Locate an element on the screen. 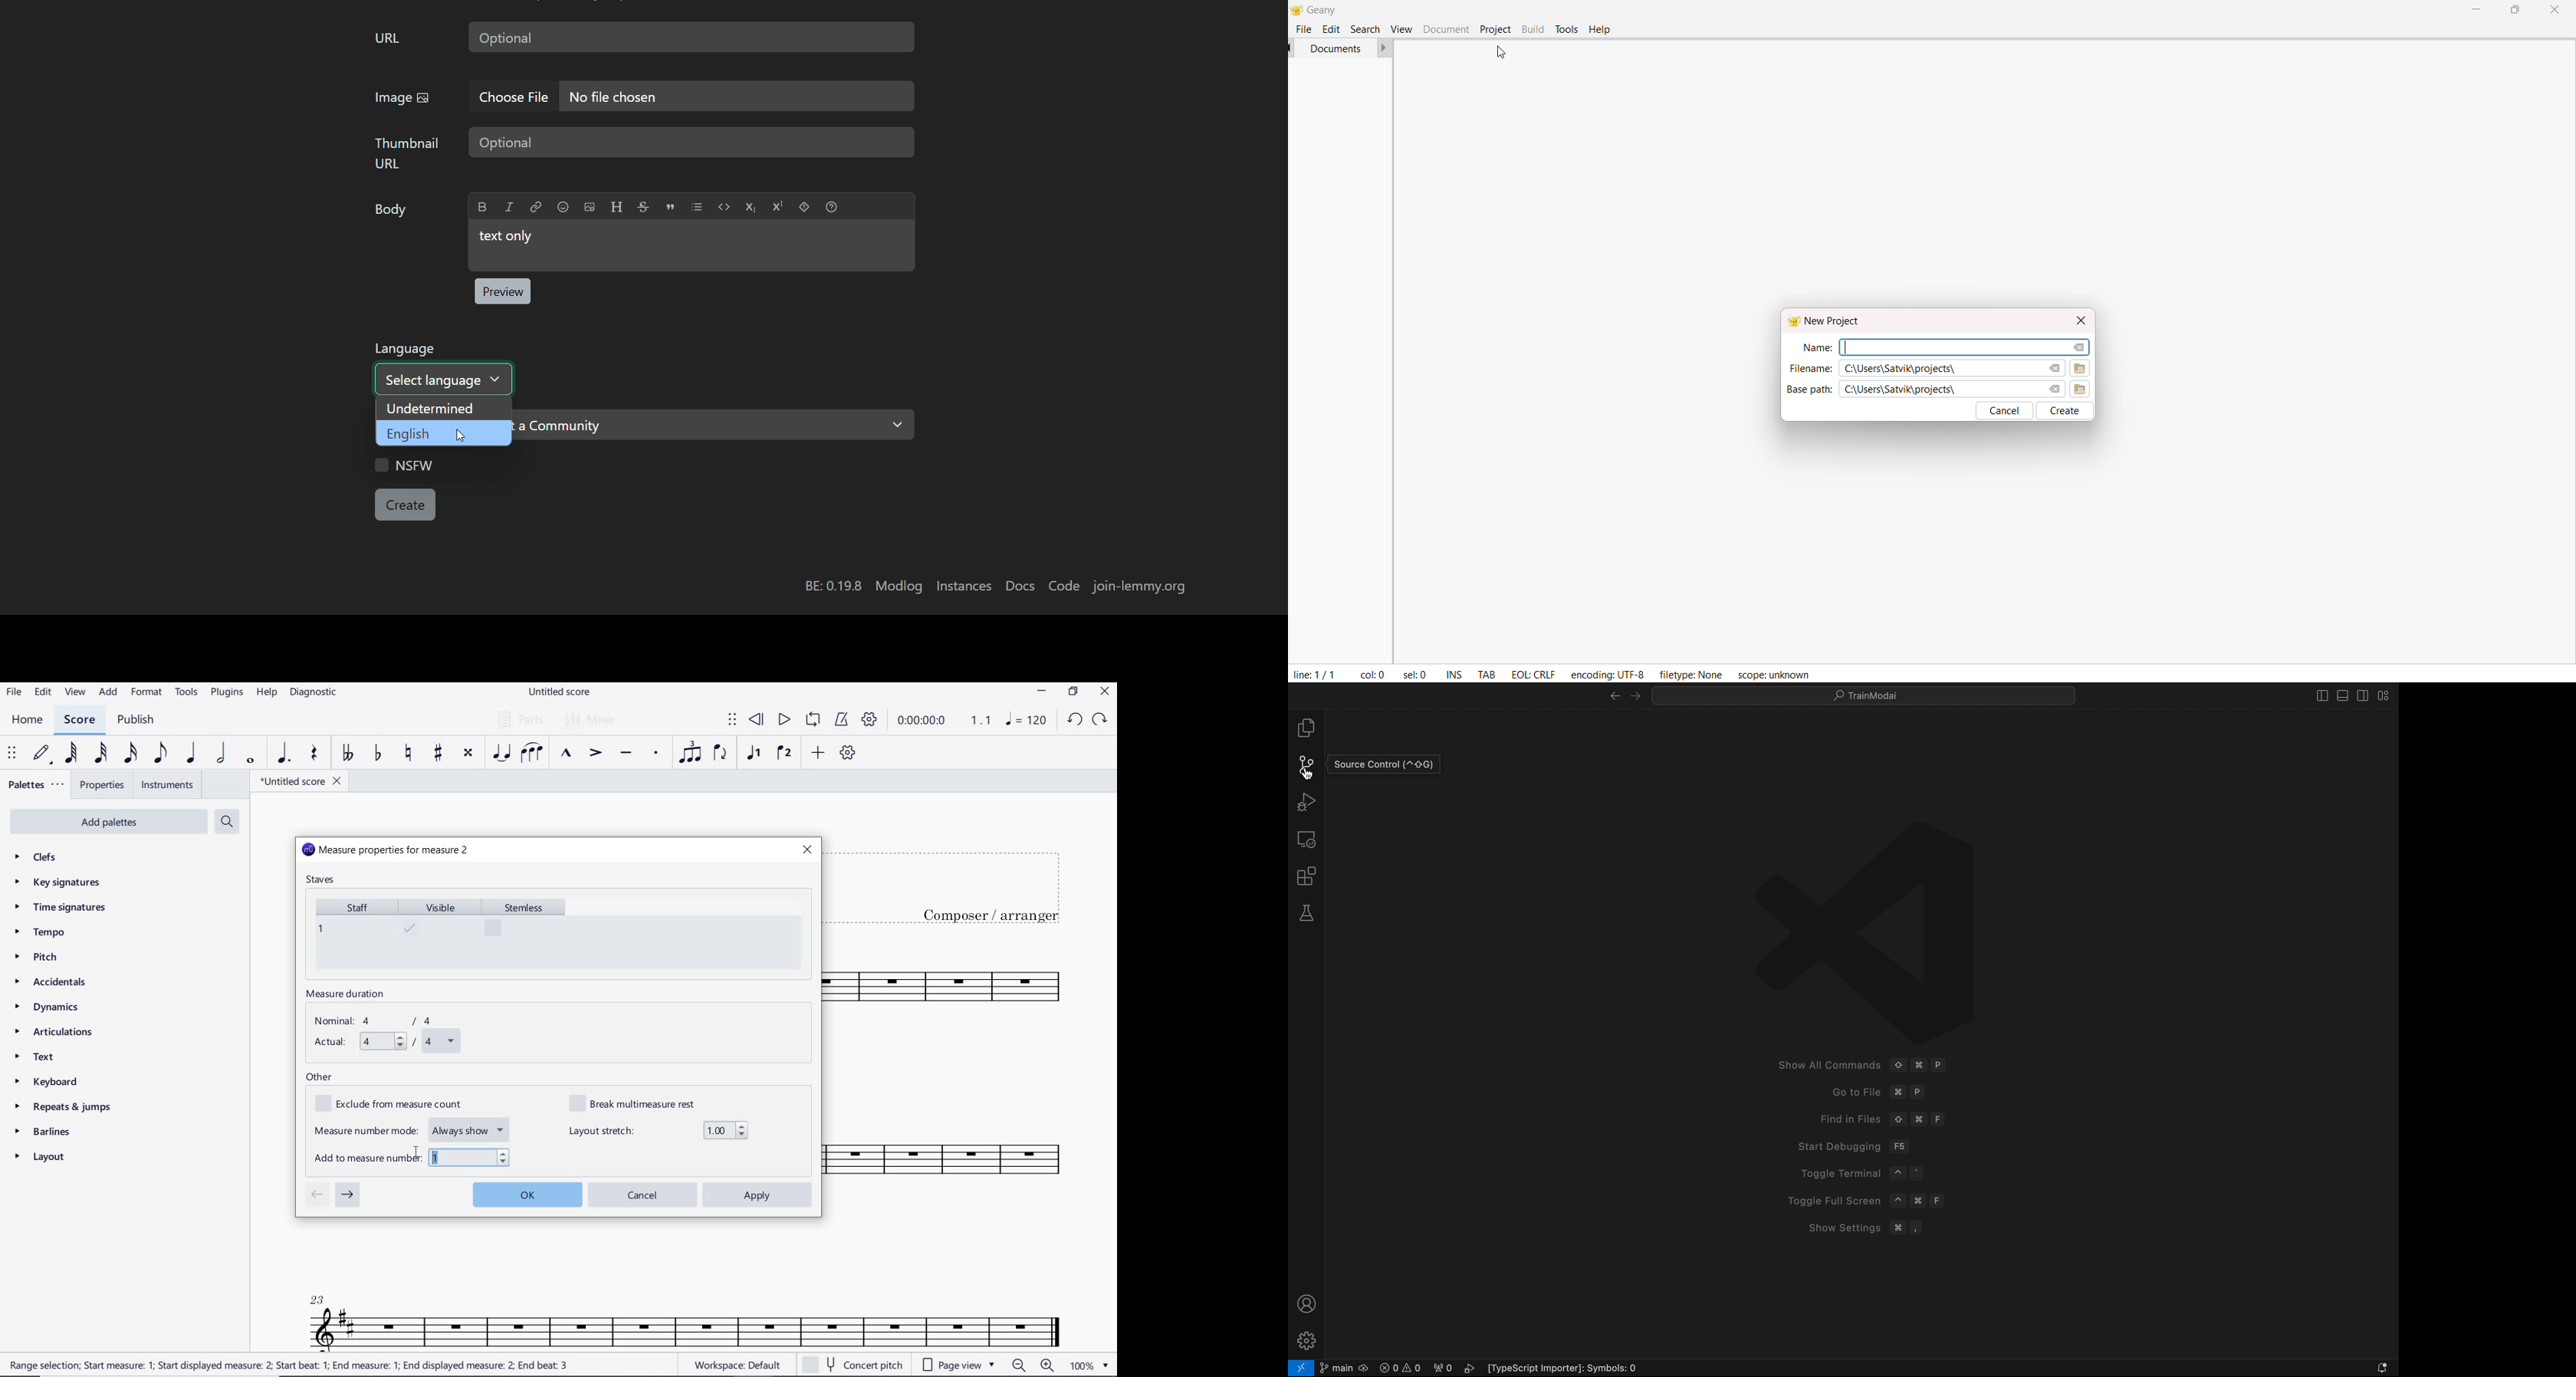  Spoiler is located at coordinates (804, 207).